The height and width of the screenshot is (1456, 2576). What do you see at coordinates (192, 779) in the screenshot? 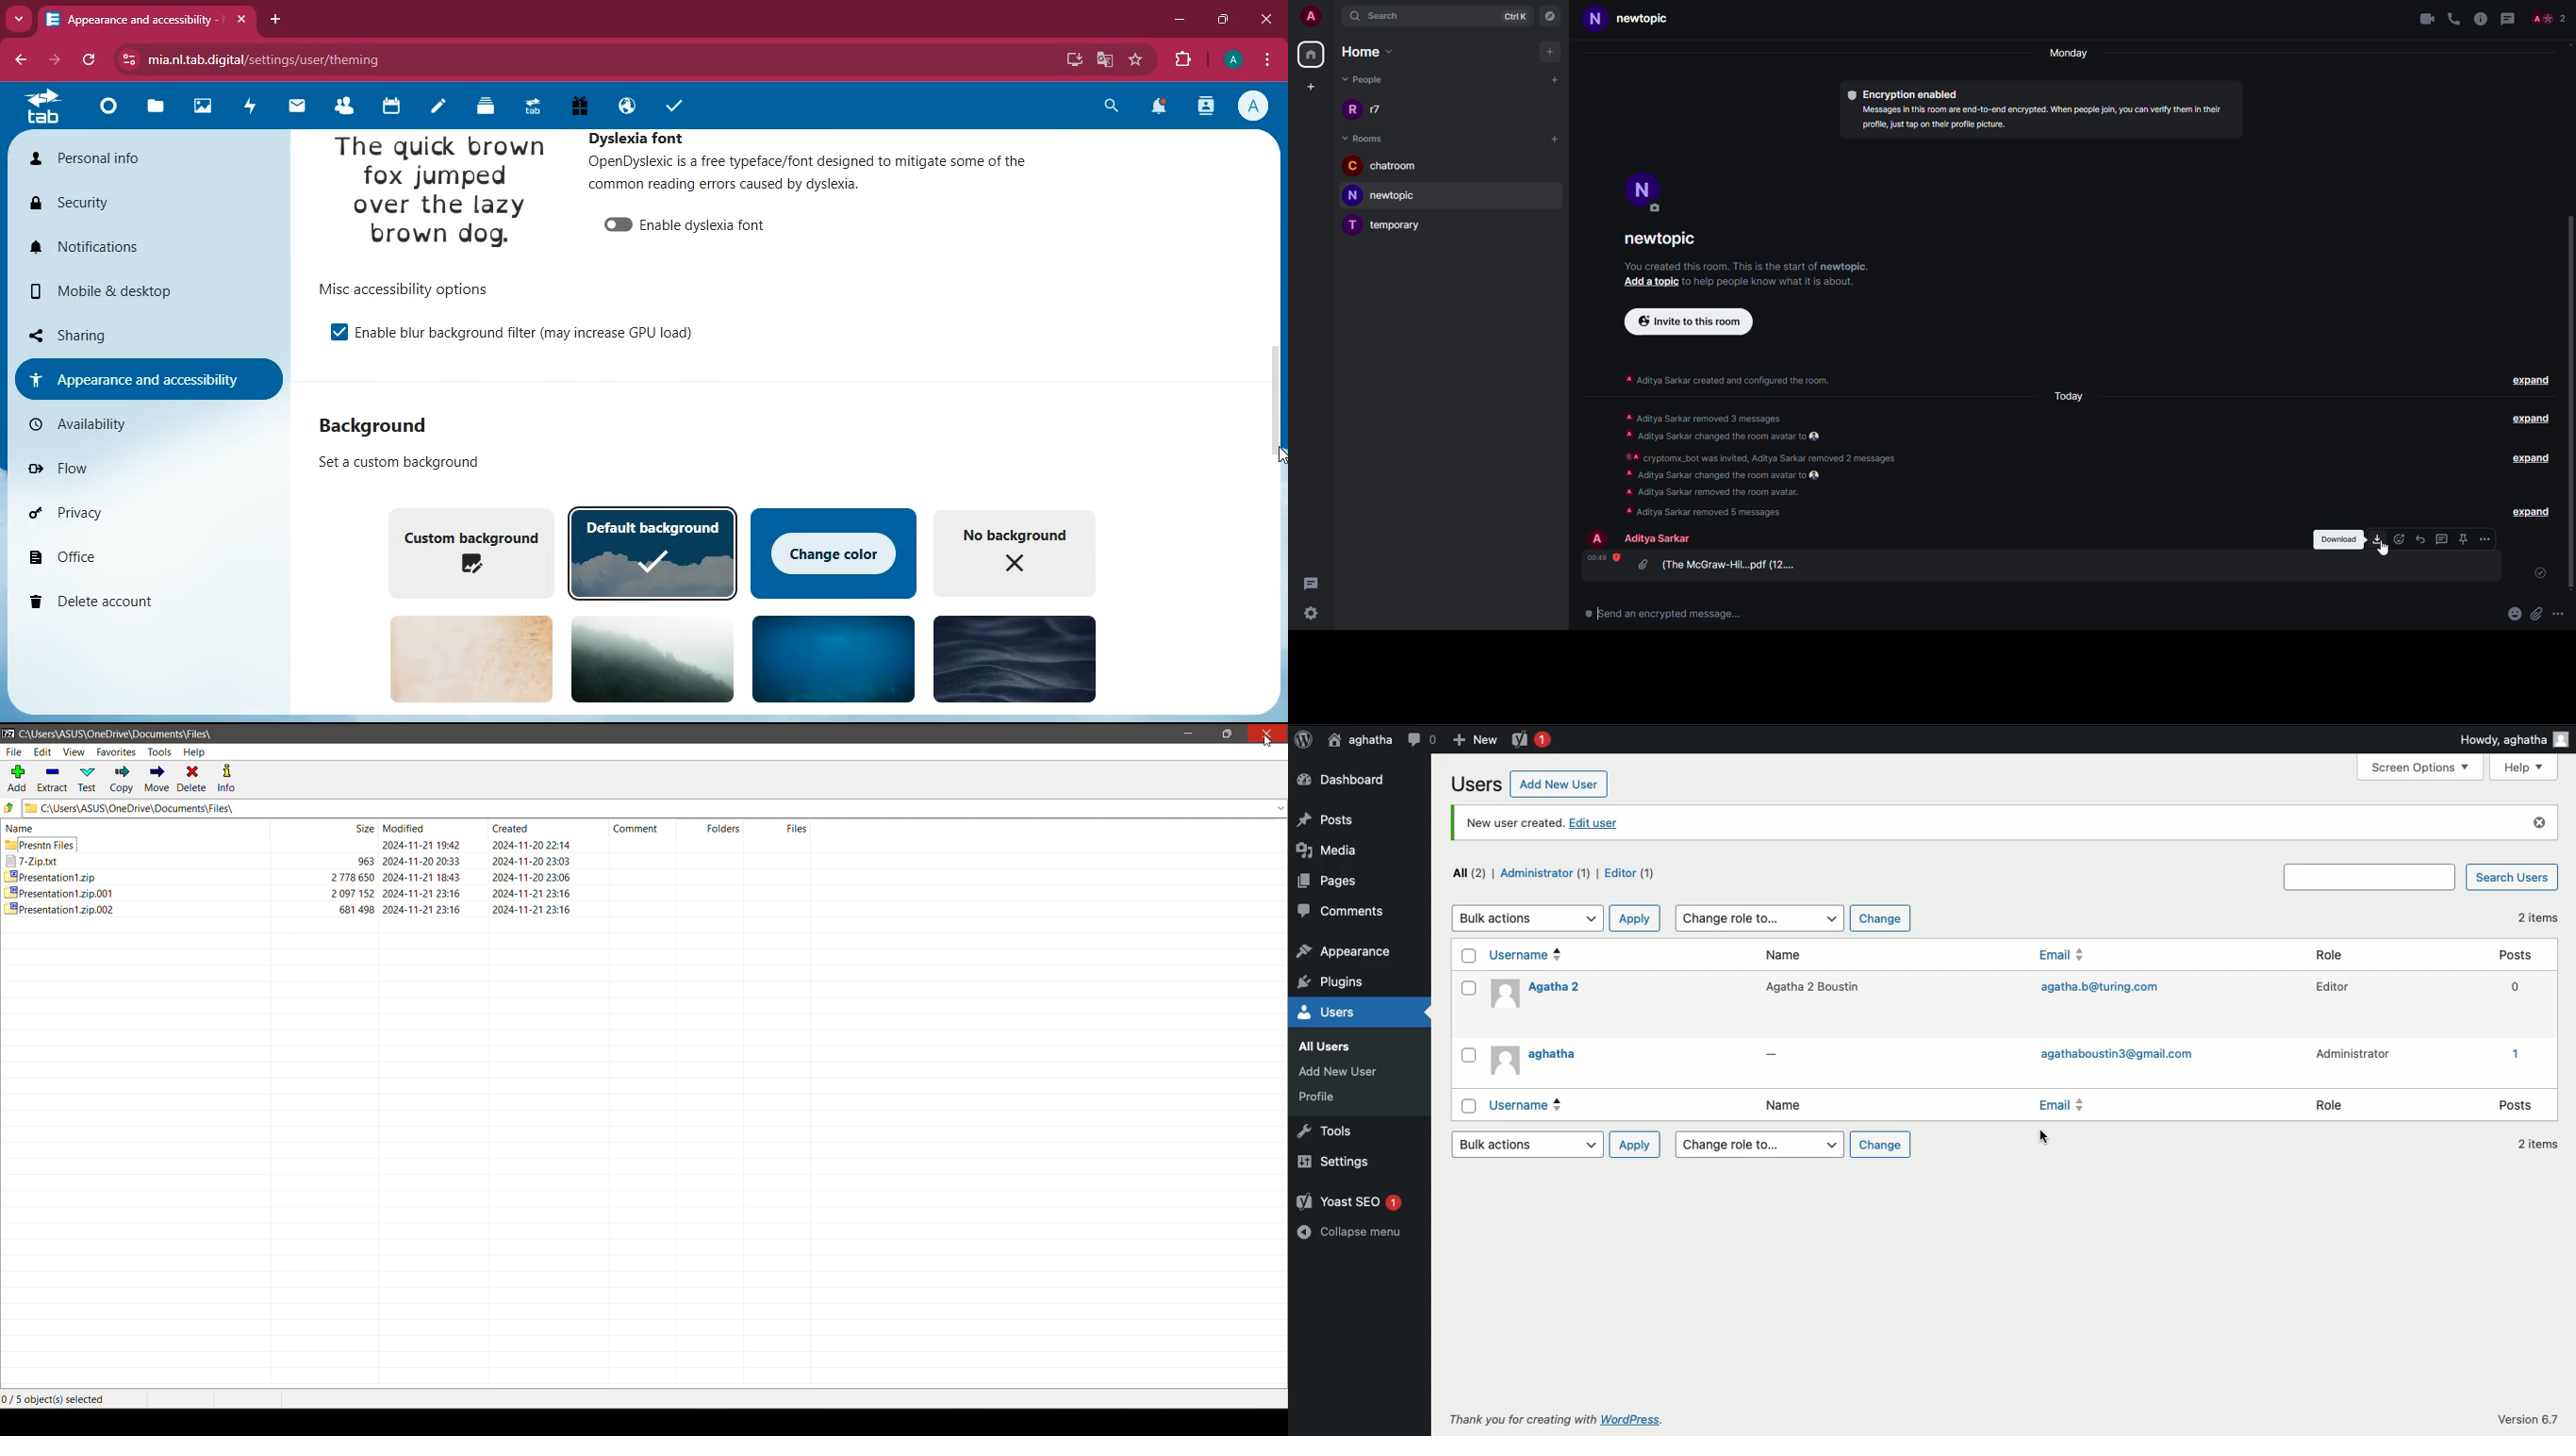
I see `Delete` at bounding box center [192, 779].